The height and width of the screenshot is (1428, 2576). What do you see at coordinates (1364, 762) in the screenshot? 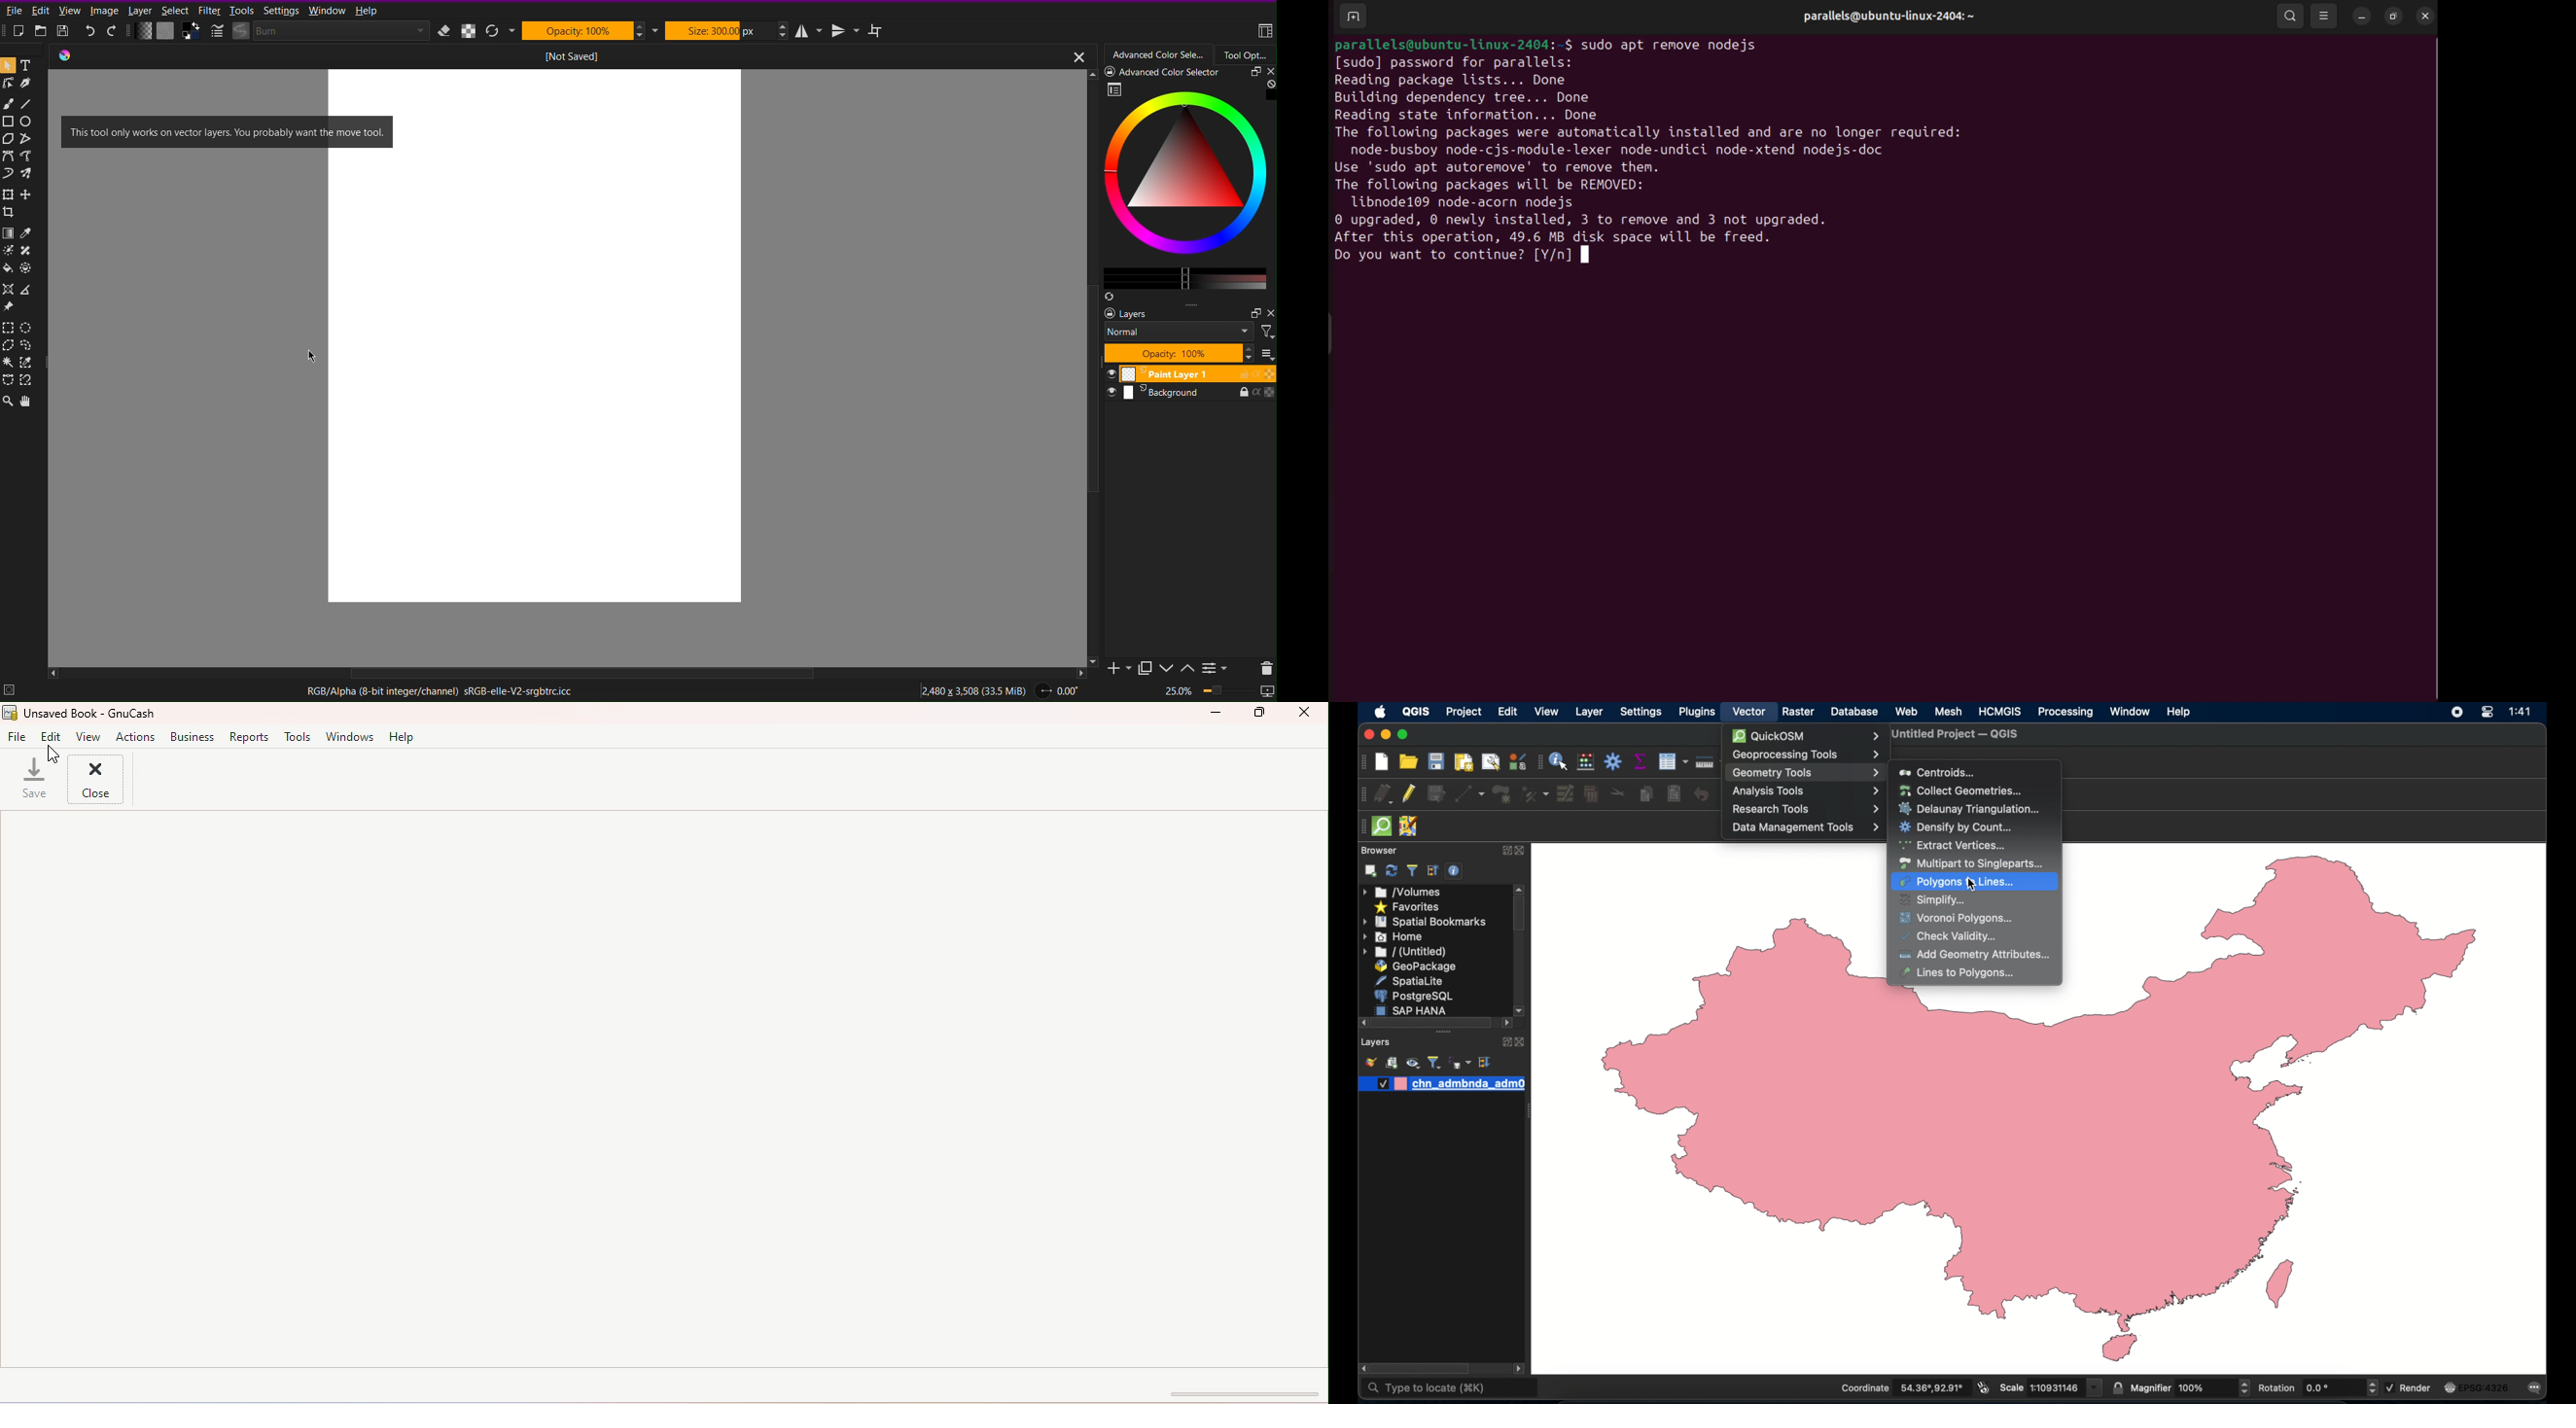
I see `project toolbar` at bounding box center [1364, 762].